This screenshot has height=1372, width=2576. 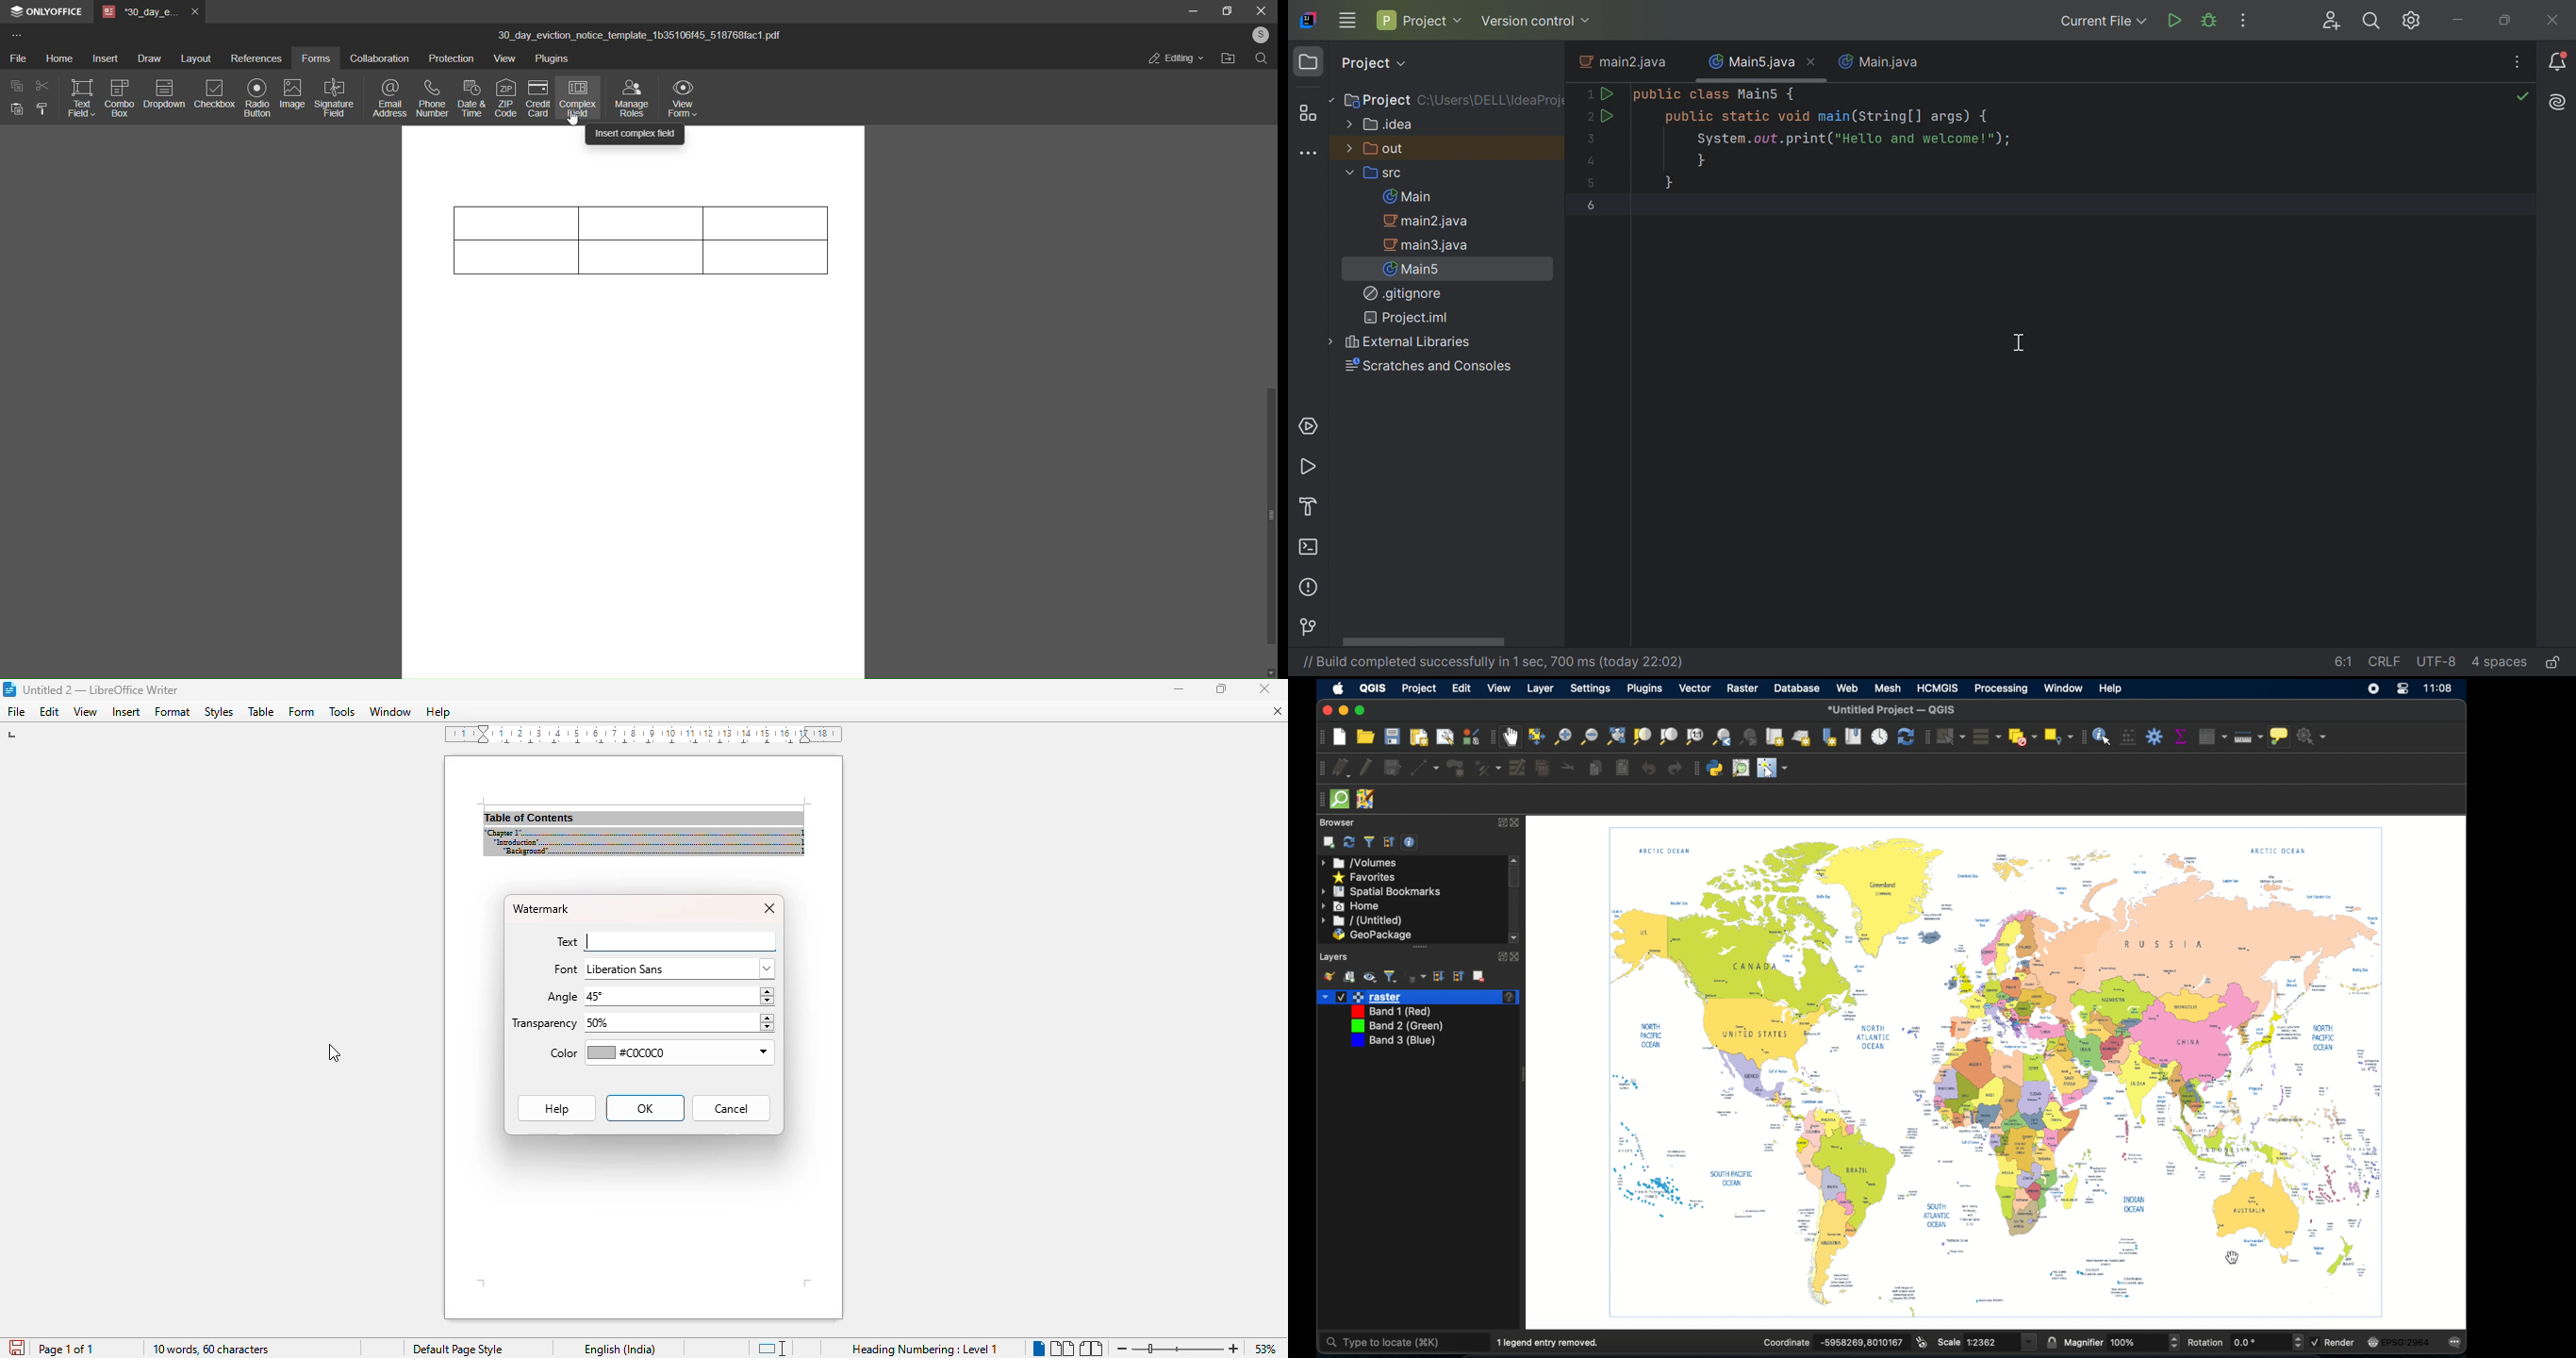 I want to click on pan map, so click(x=1513, y=737).